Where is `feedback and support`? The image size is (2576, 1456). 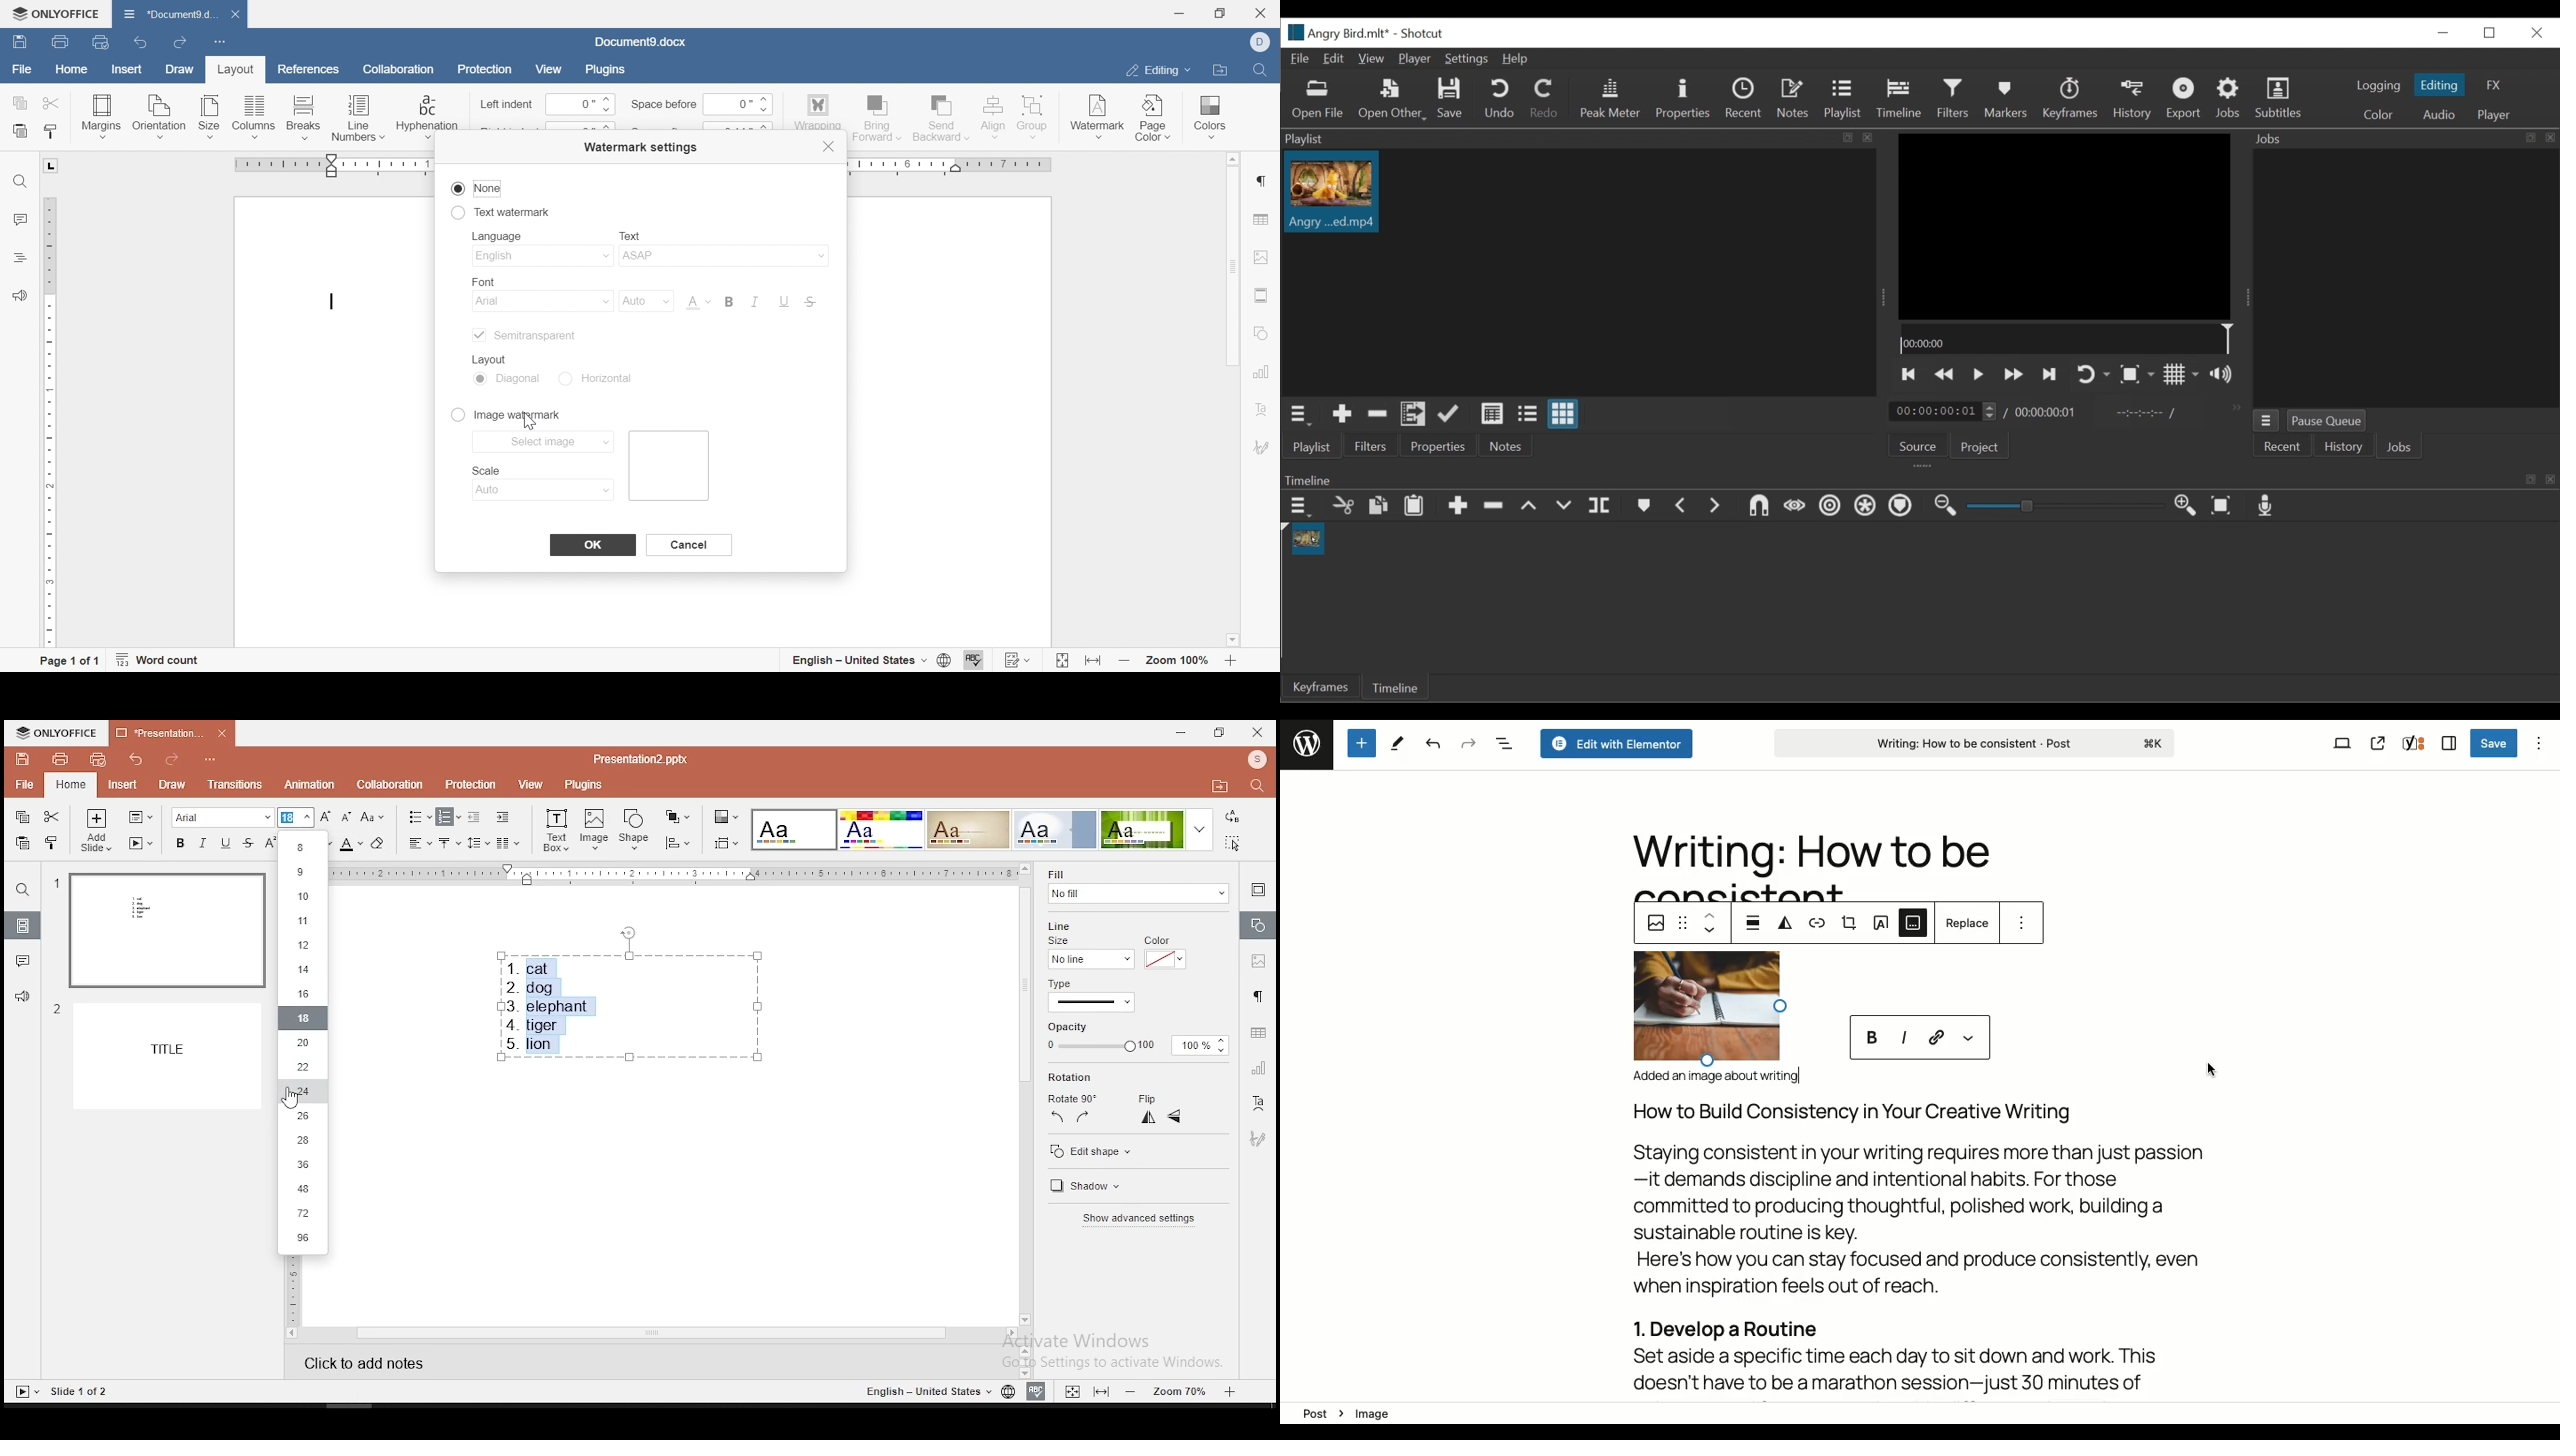
feedback and support is located at coordinates (19, 296).